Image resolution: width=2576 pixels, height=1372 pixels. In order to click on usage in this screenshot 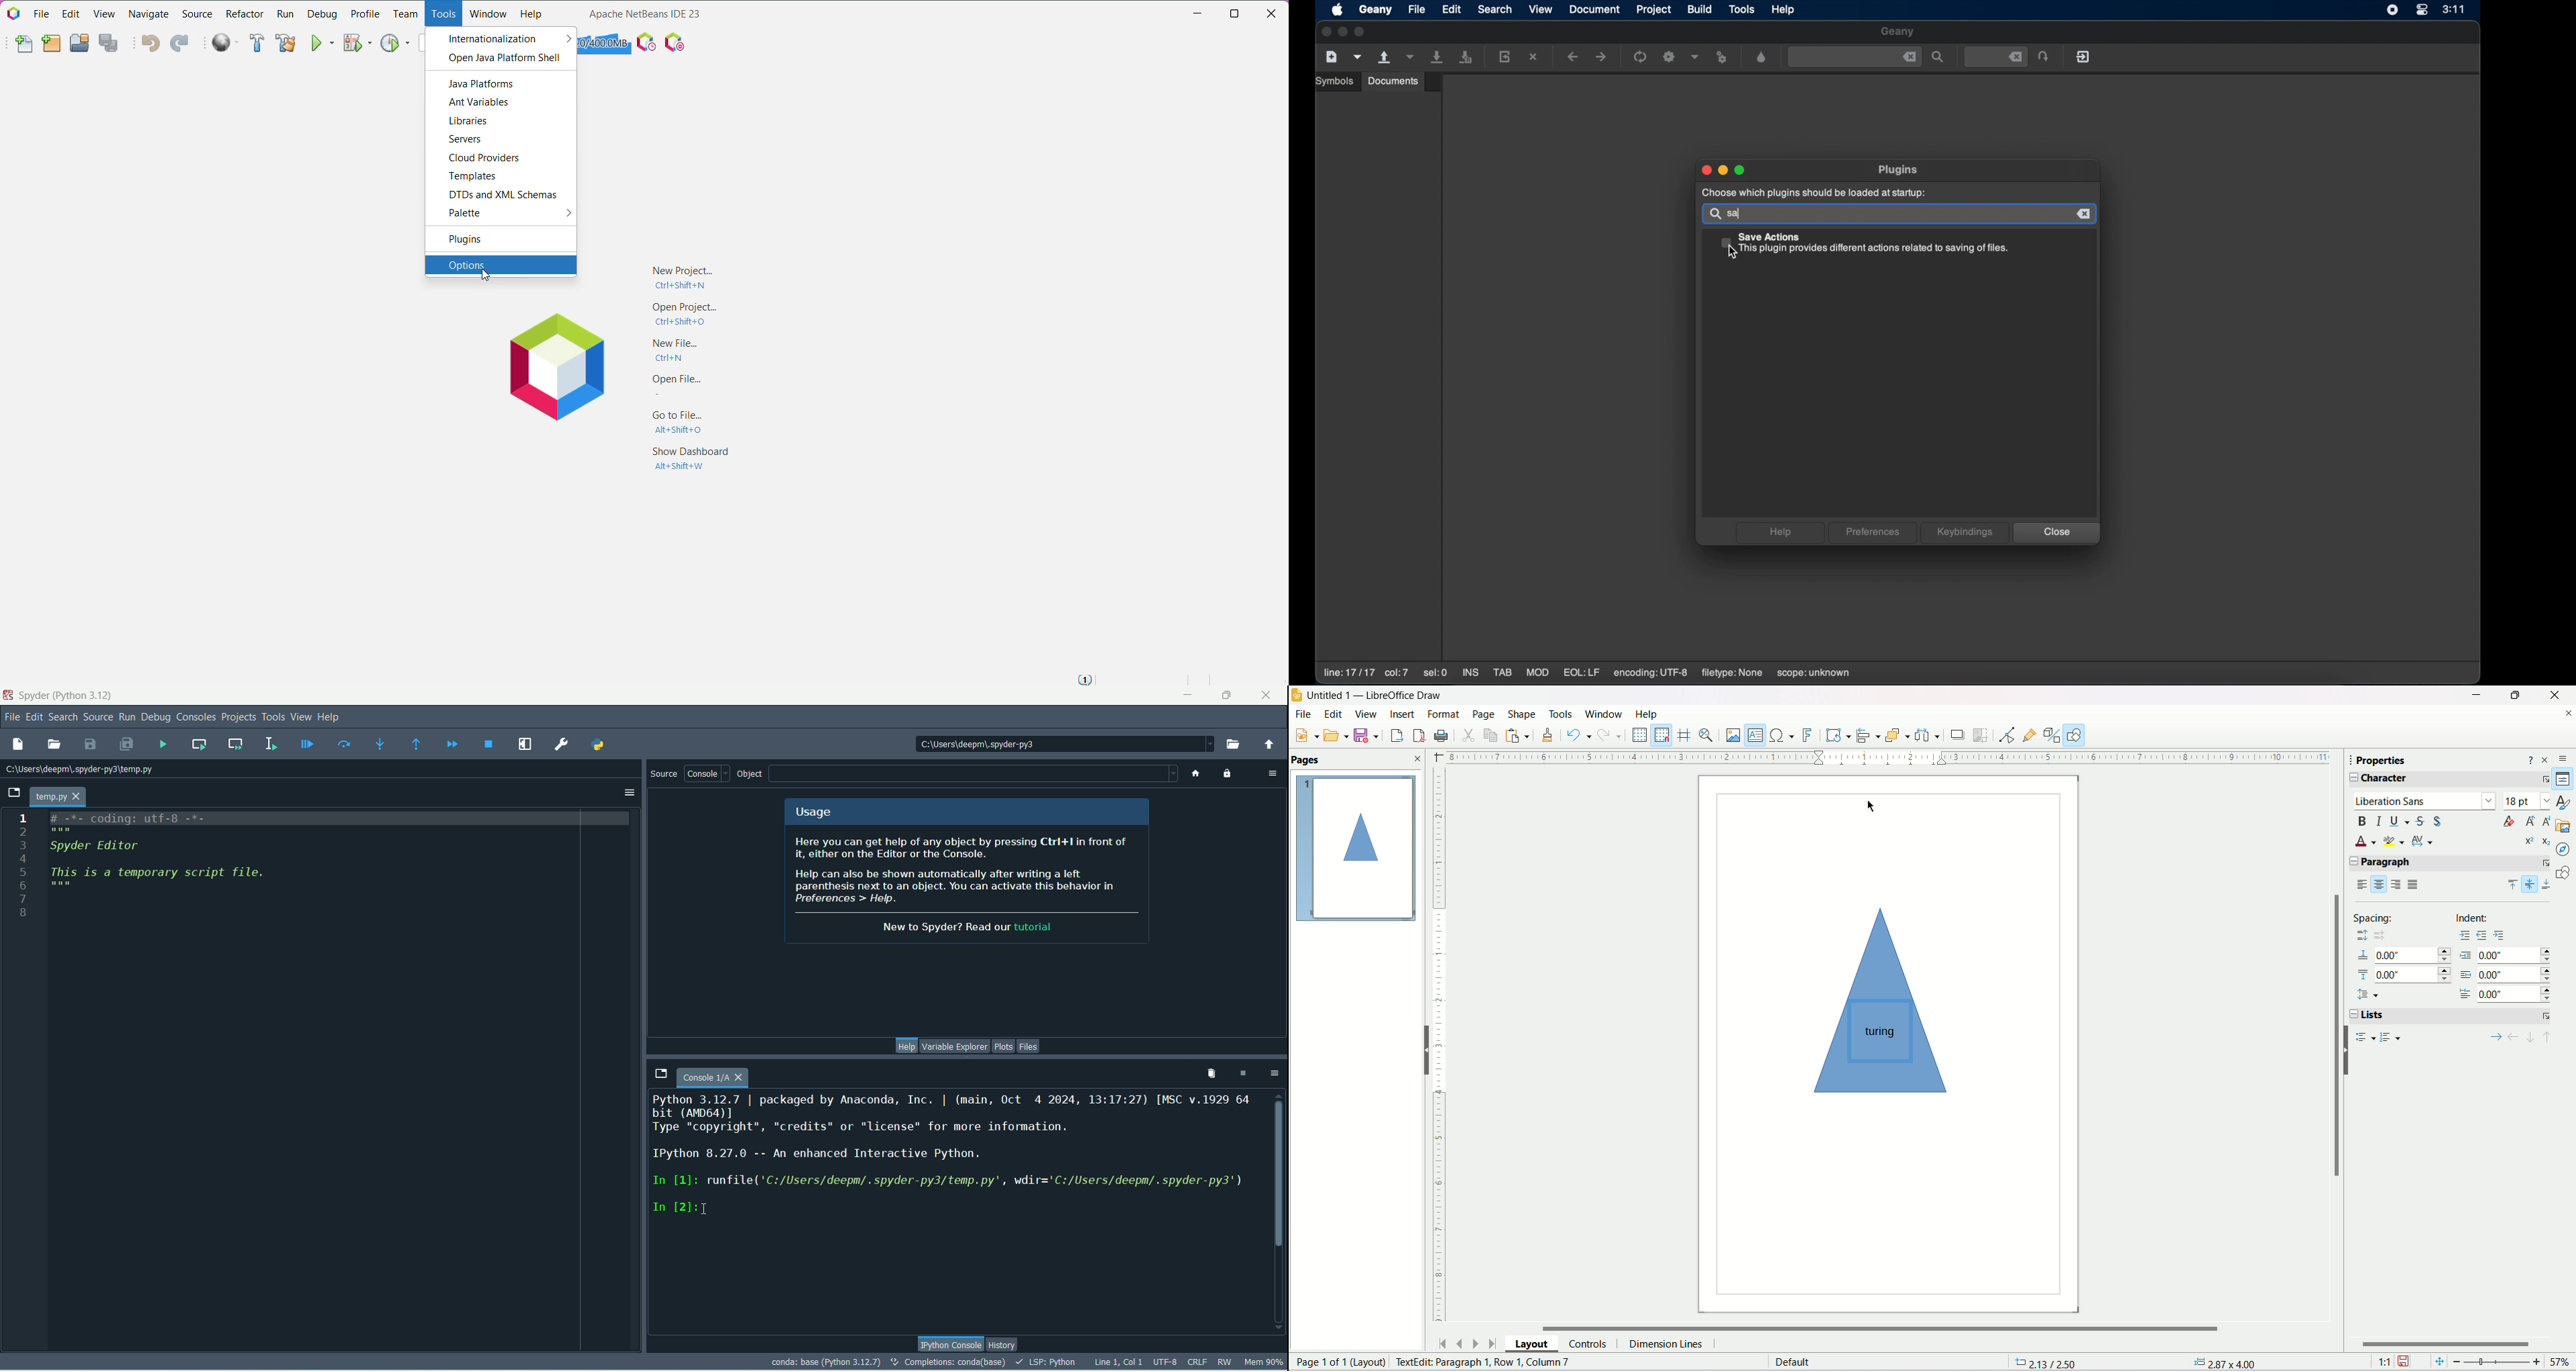, I will do `click(814, 814)`.